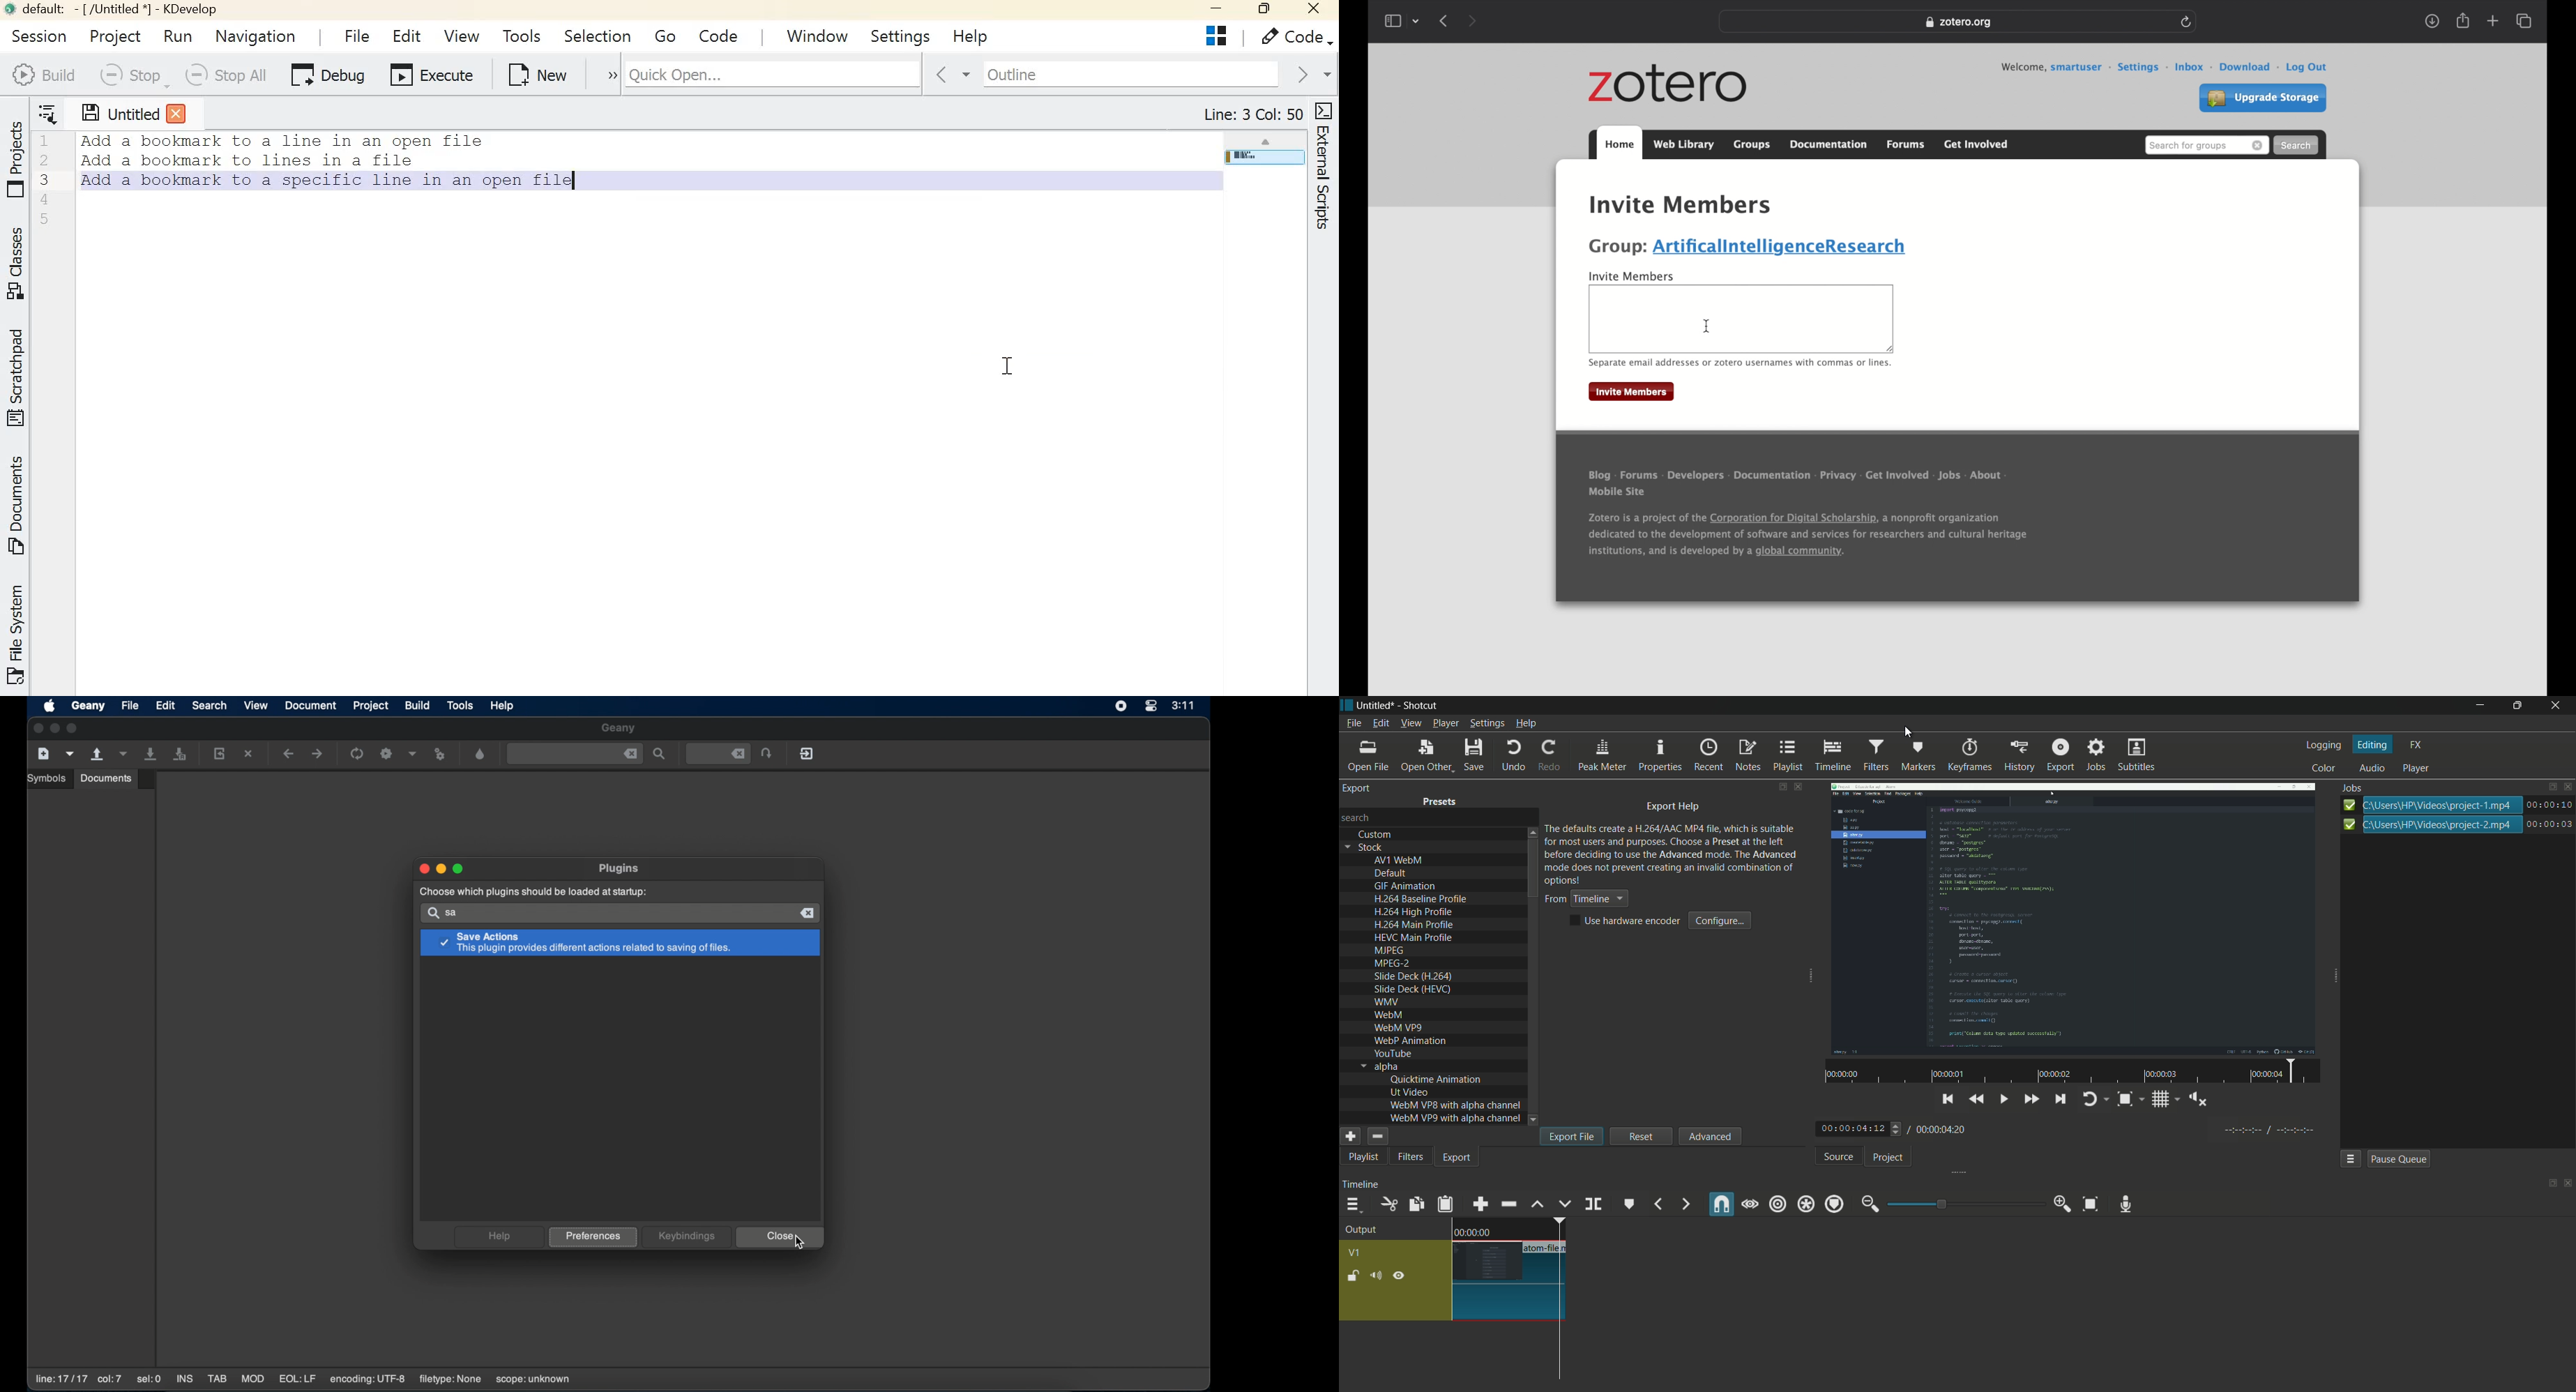 This screenshot has width=2576, height=1400. Describe the element at coordinates (180, 755) in the screenshot. I see `save all open files` at that location.